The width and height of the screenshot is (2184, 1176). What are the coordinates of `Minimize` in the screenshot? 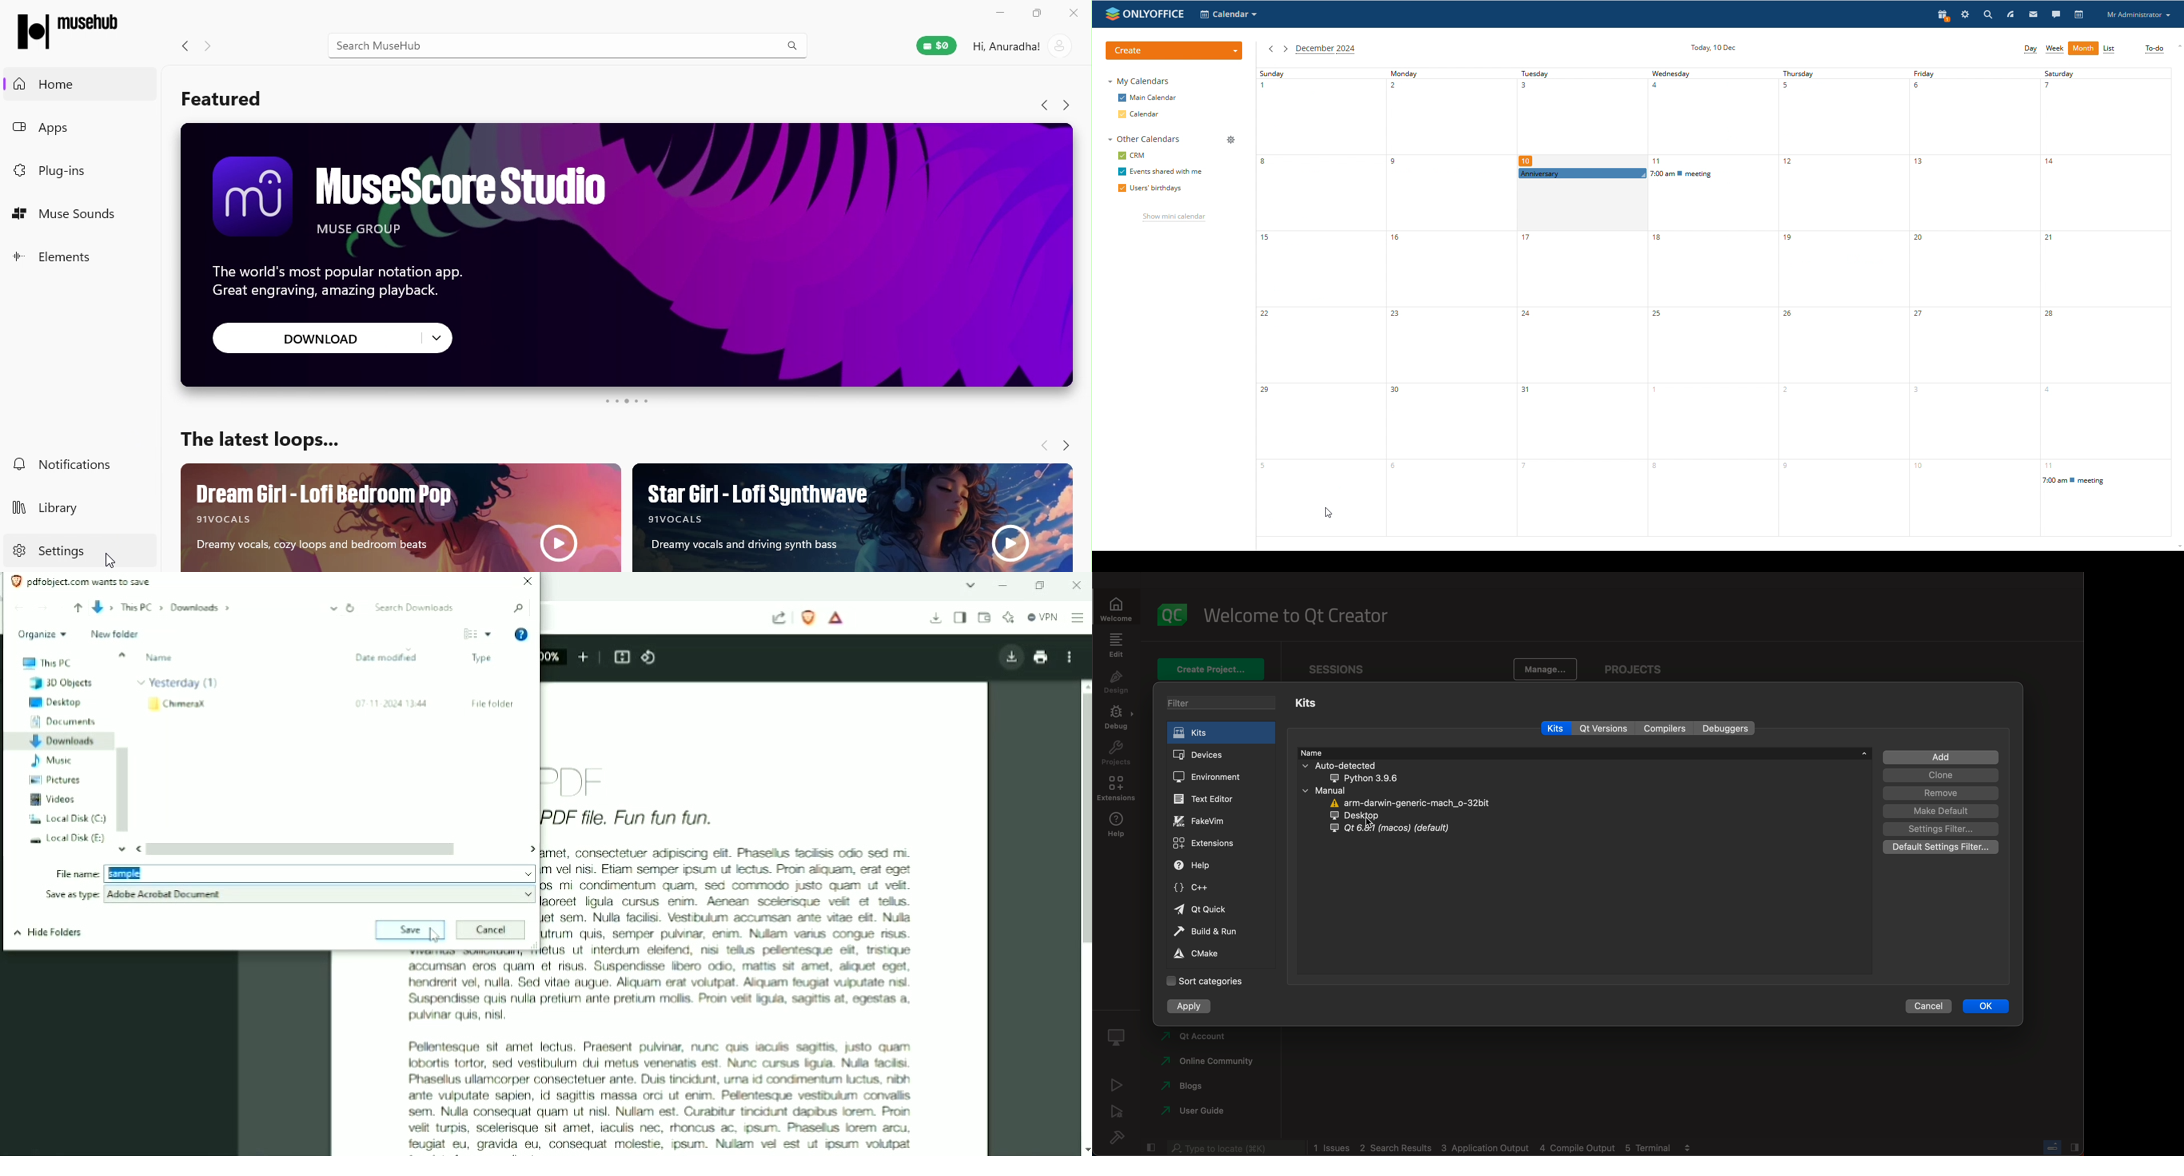 It's located at (995, 14).